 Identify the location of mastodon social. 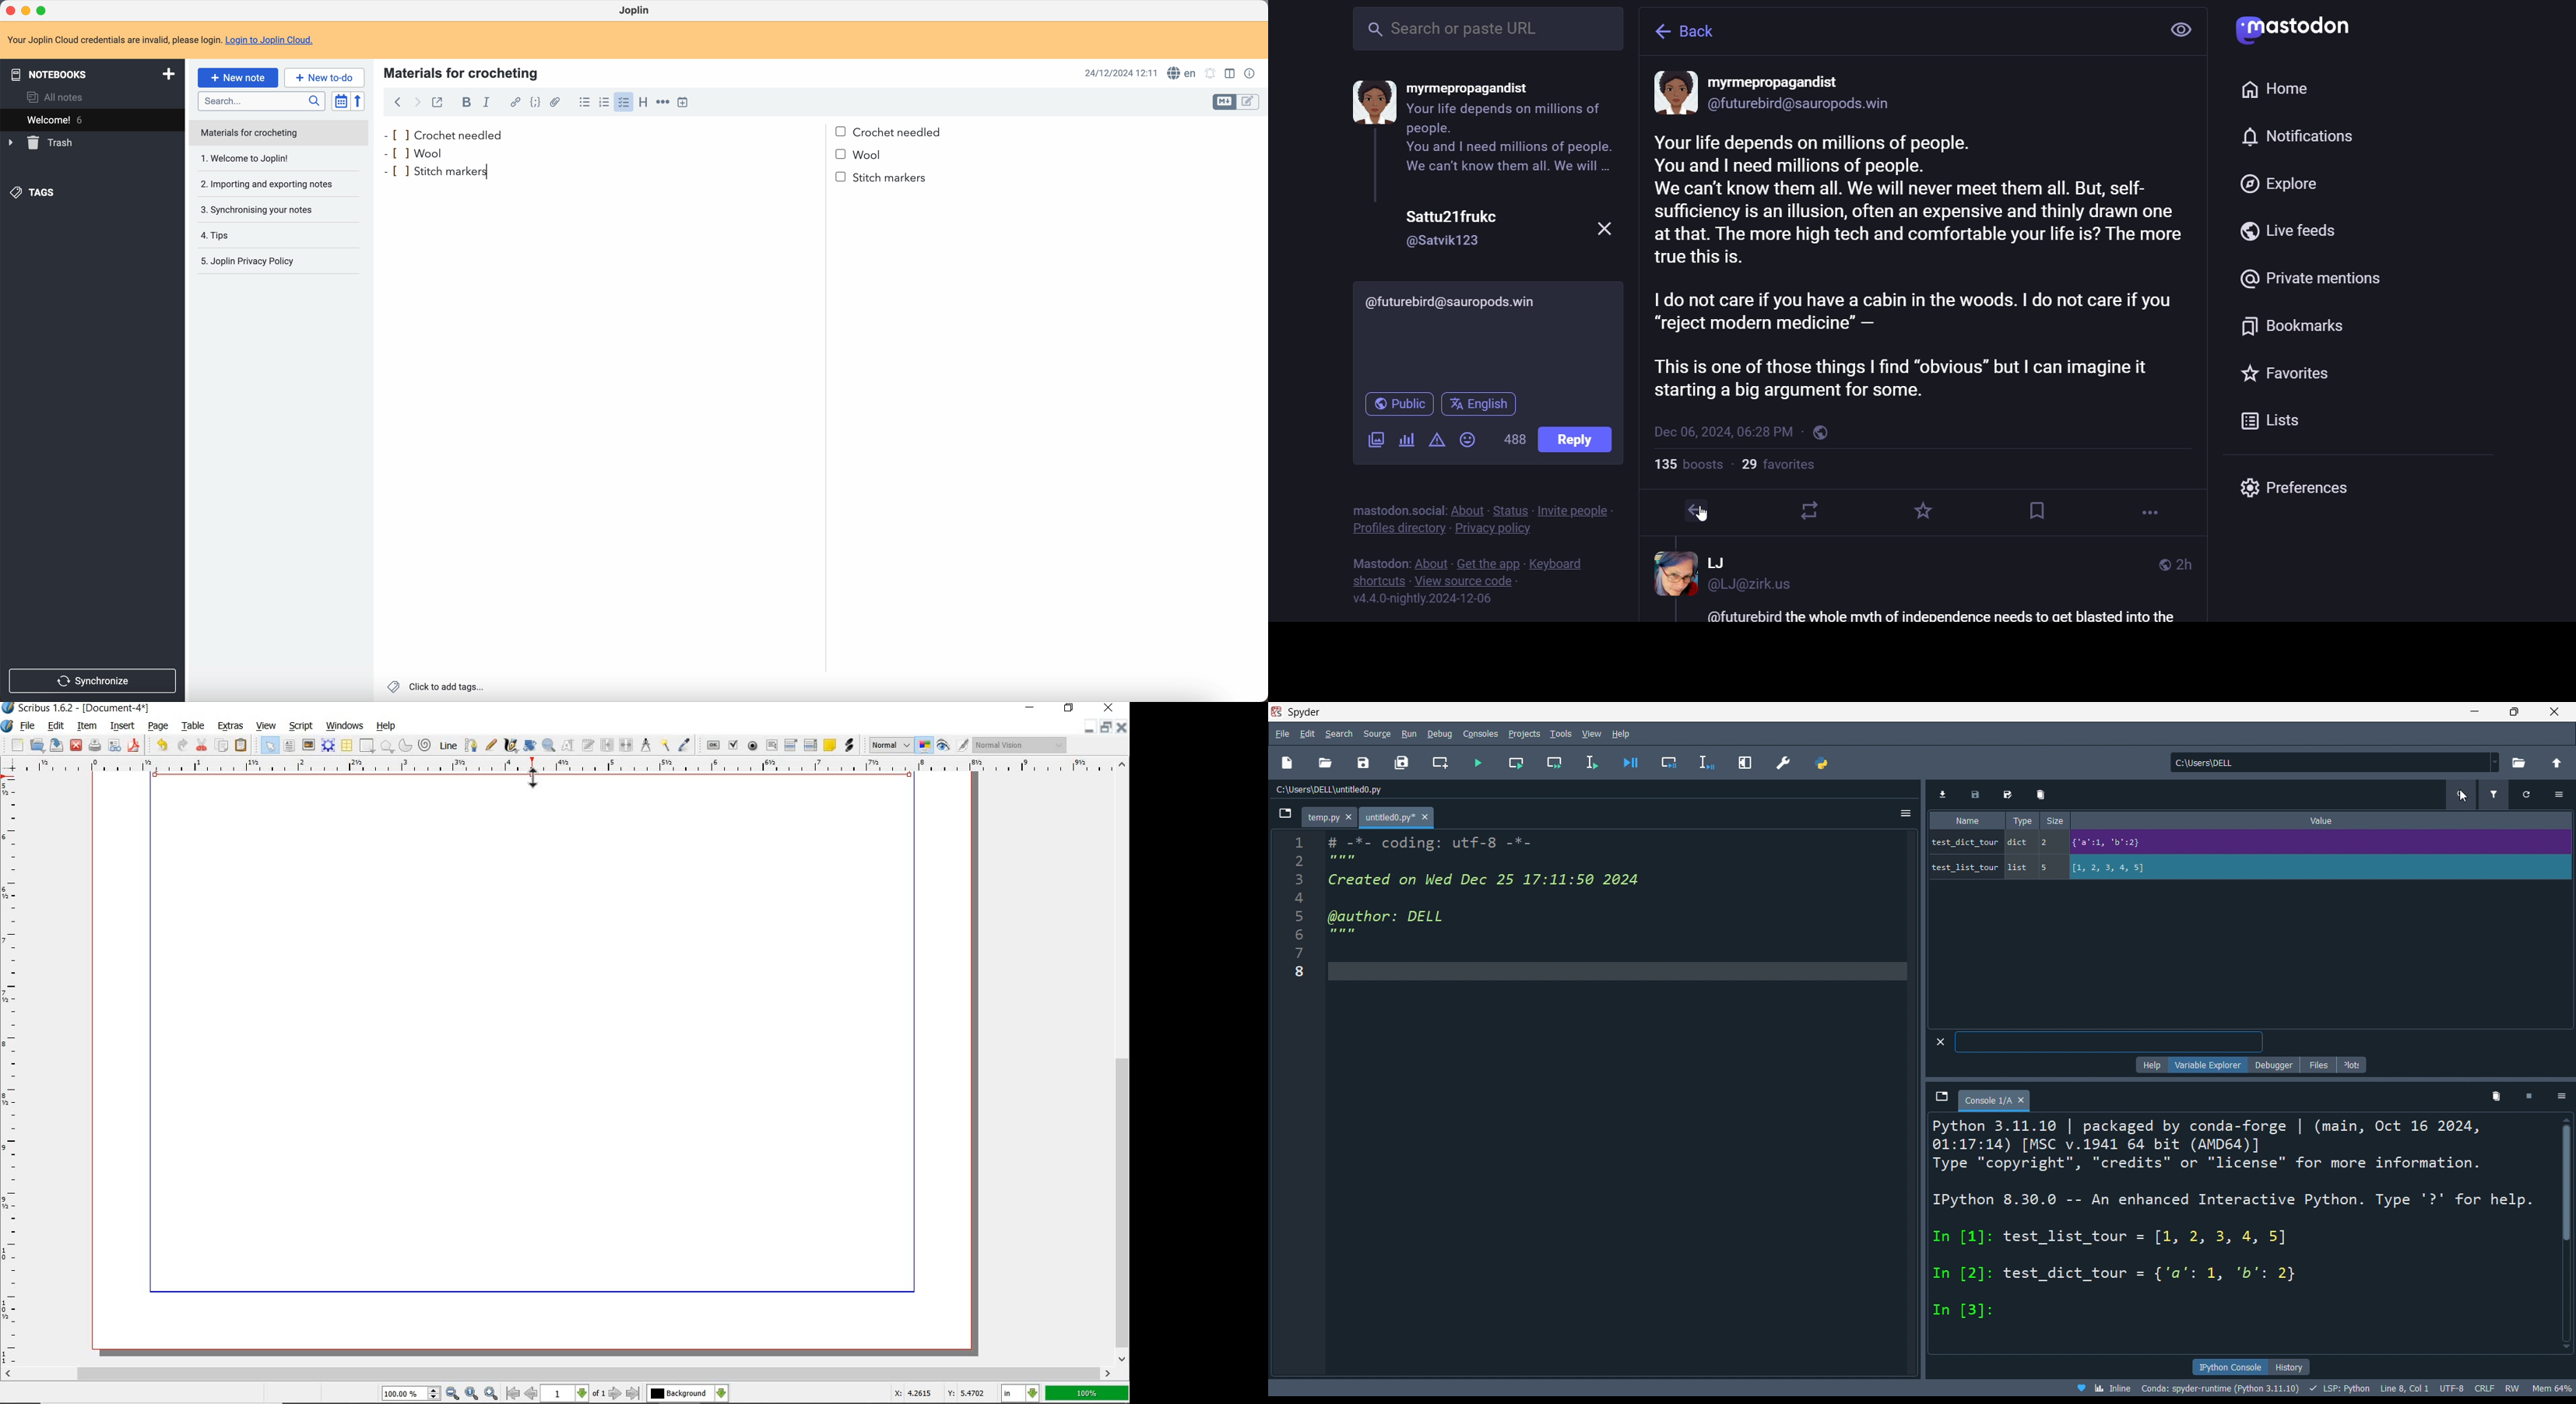
(1395, 510).